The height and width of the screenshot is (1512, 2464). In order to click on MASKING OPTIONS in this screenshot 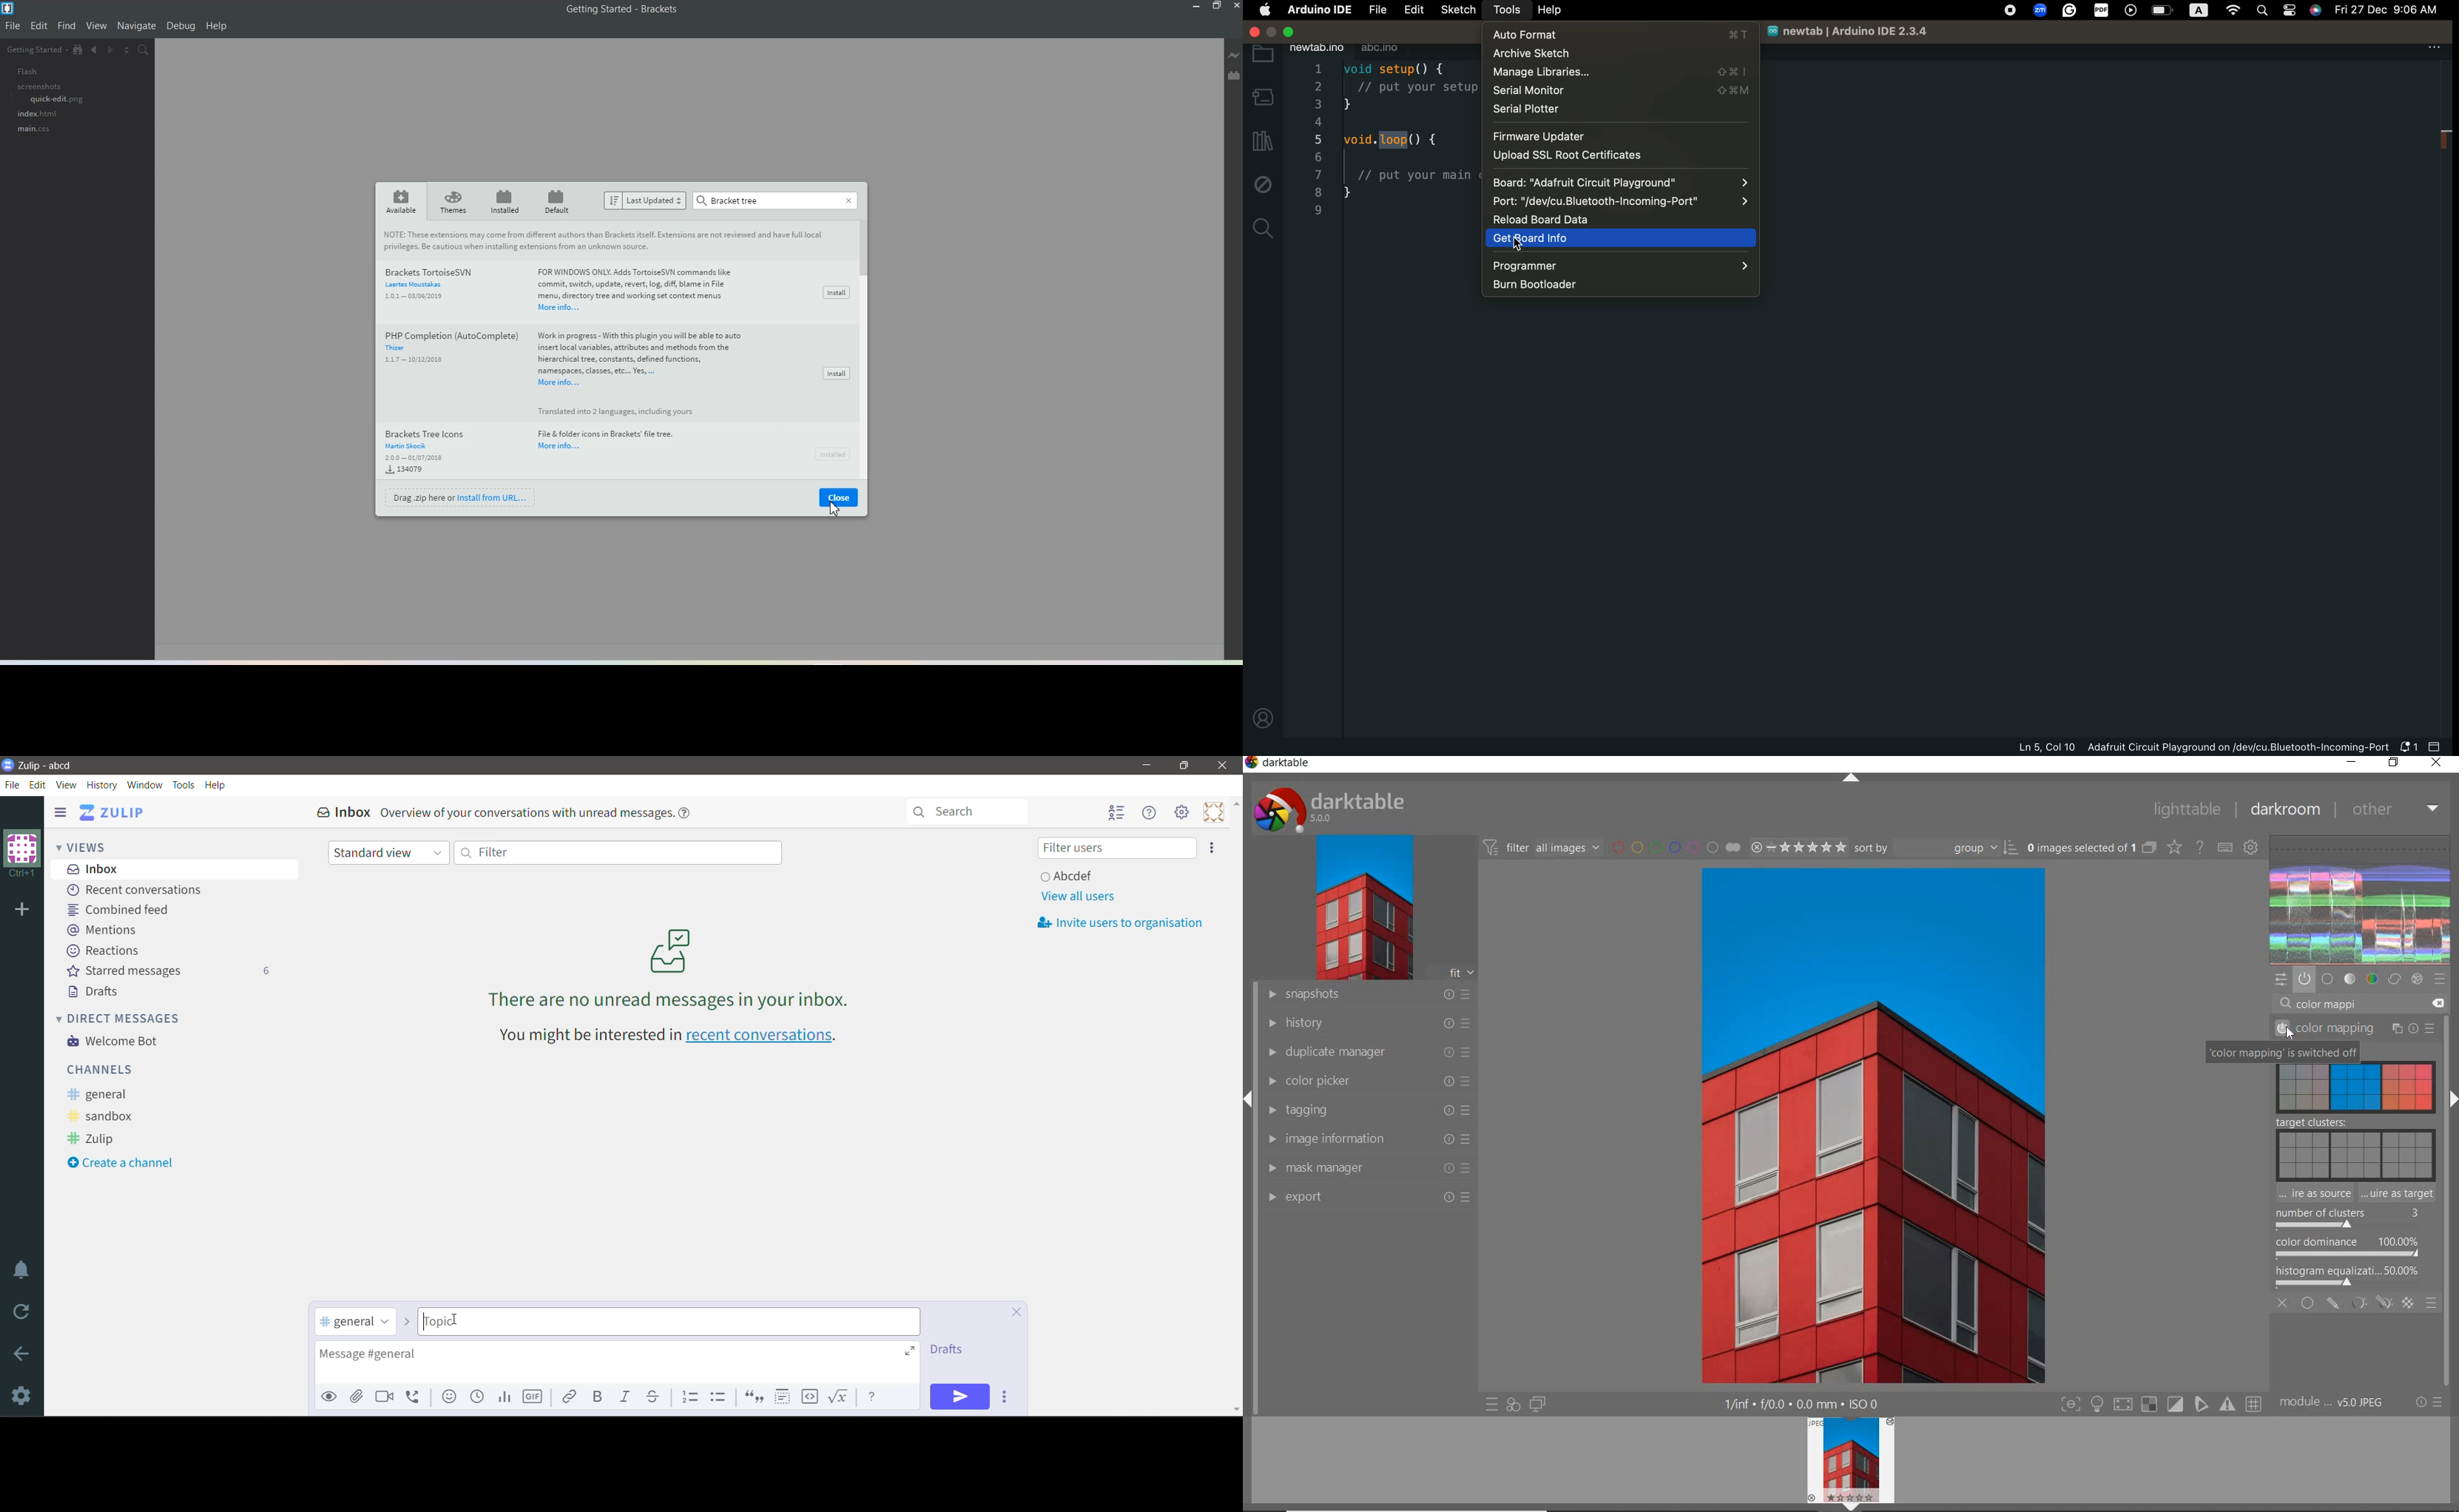, I will do `click(2369, 1304)`.